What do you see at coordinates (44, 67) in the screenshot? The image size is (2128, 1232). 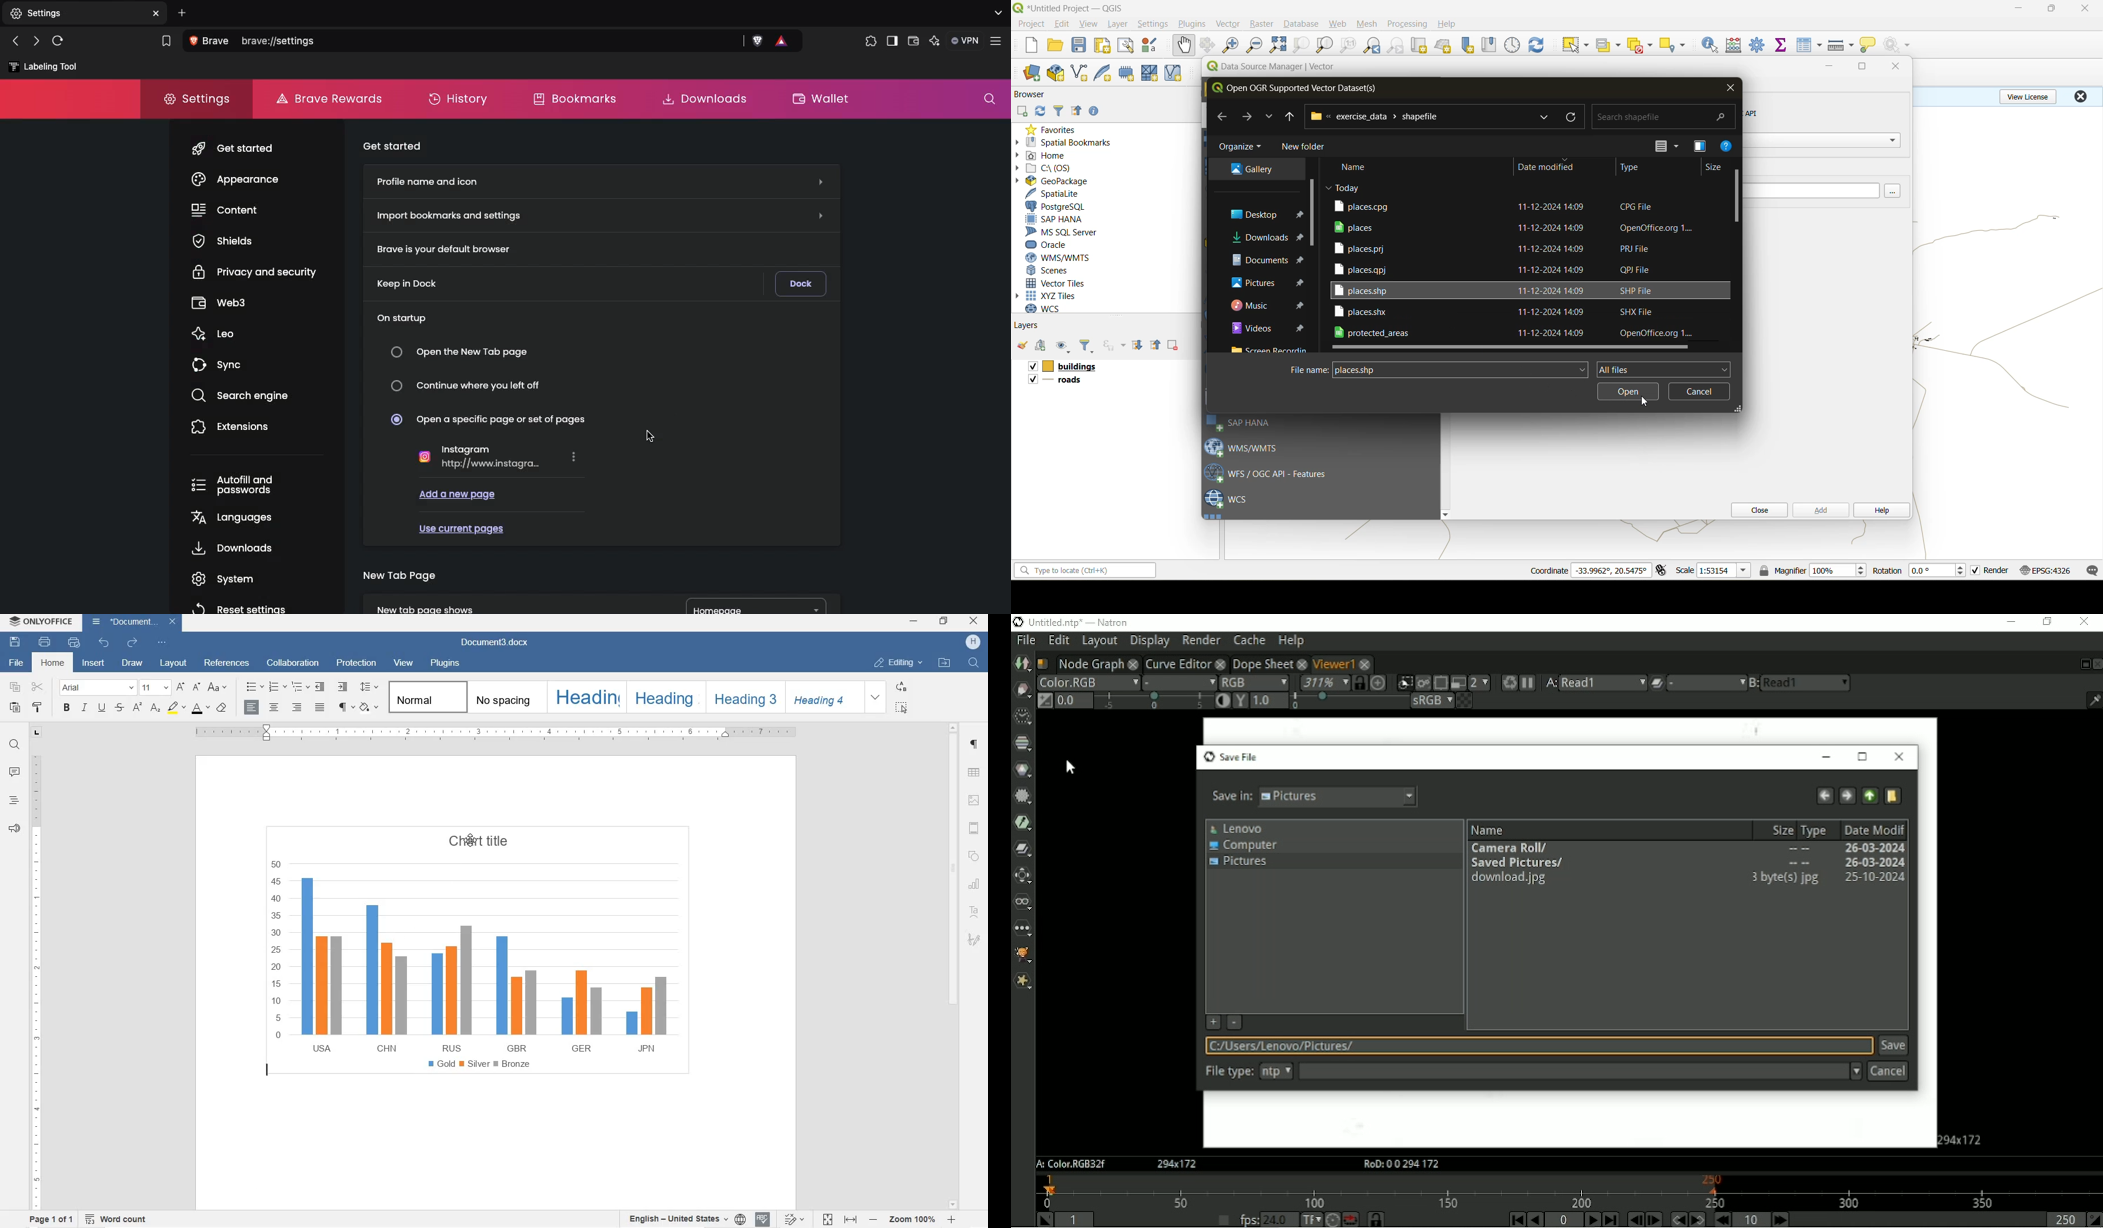 I see `New bookmark` at bounding box center [44, 67].